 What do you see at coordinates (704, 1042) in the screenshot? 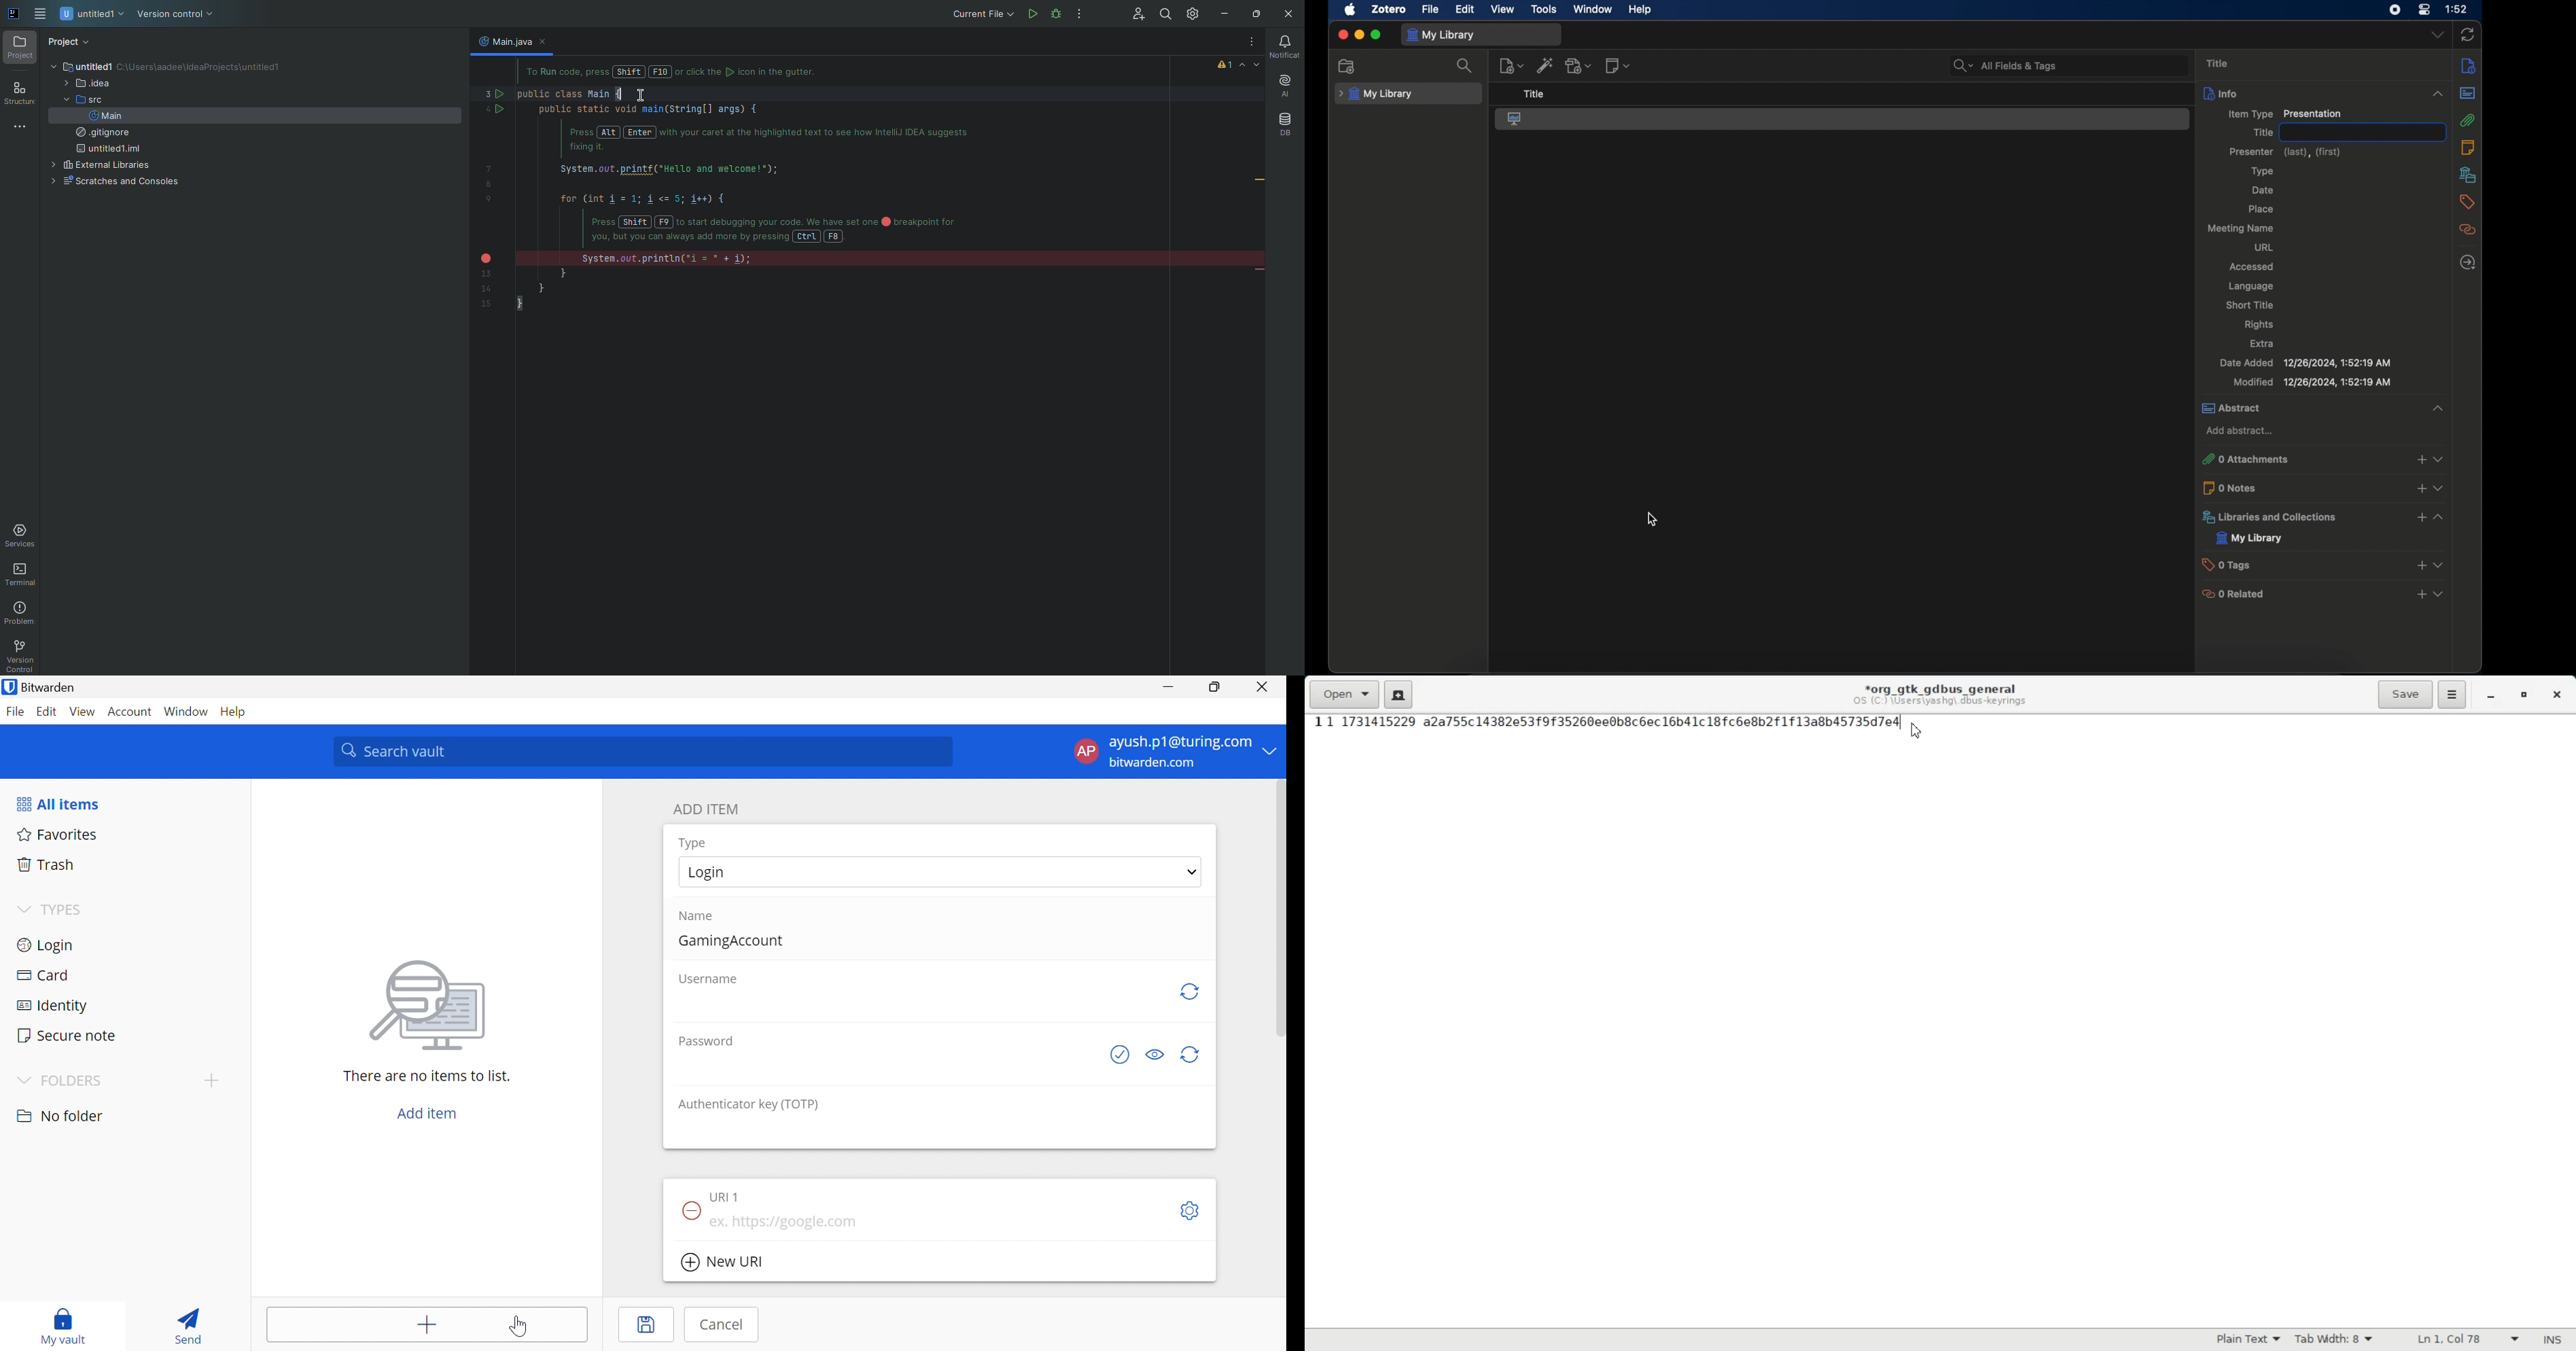
I see `Password` at bounding box center [704, 1042].